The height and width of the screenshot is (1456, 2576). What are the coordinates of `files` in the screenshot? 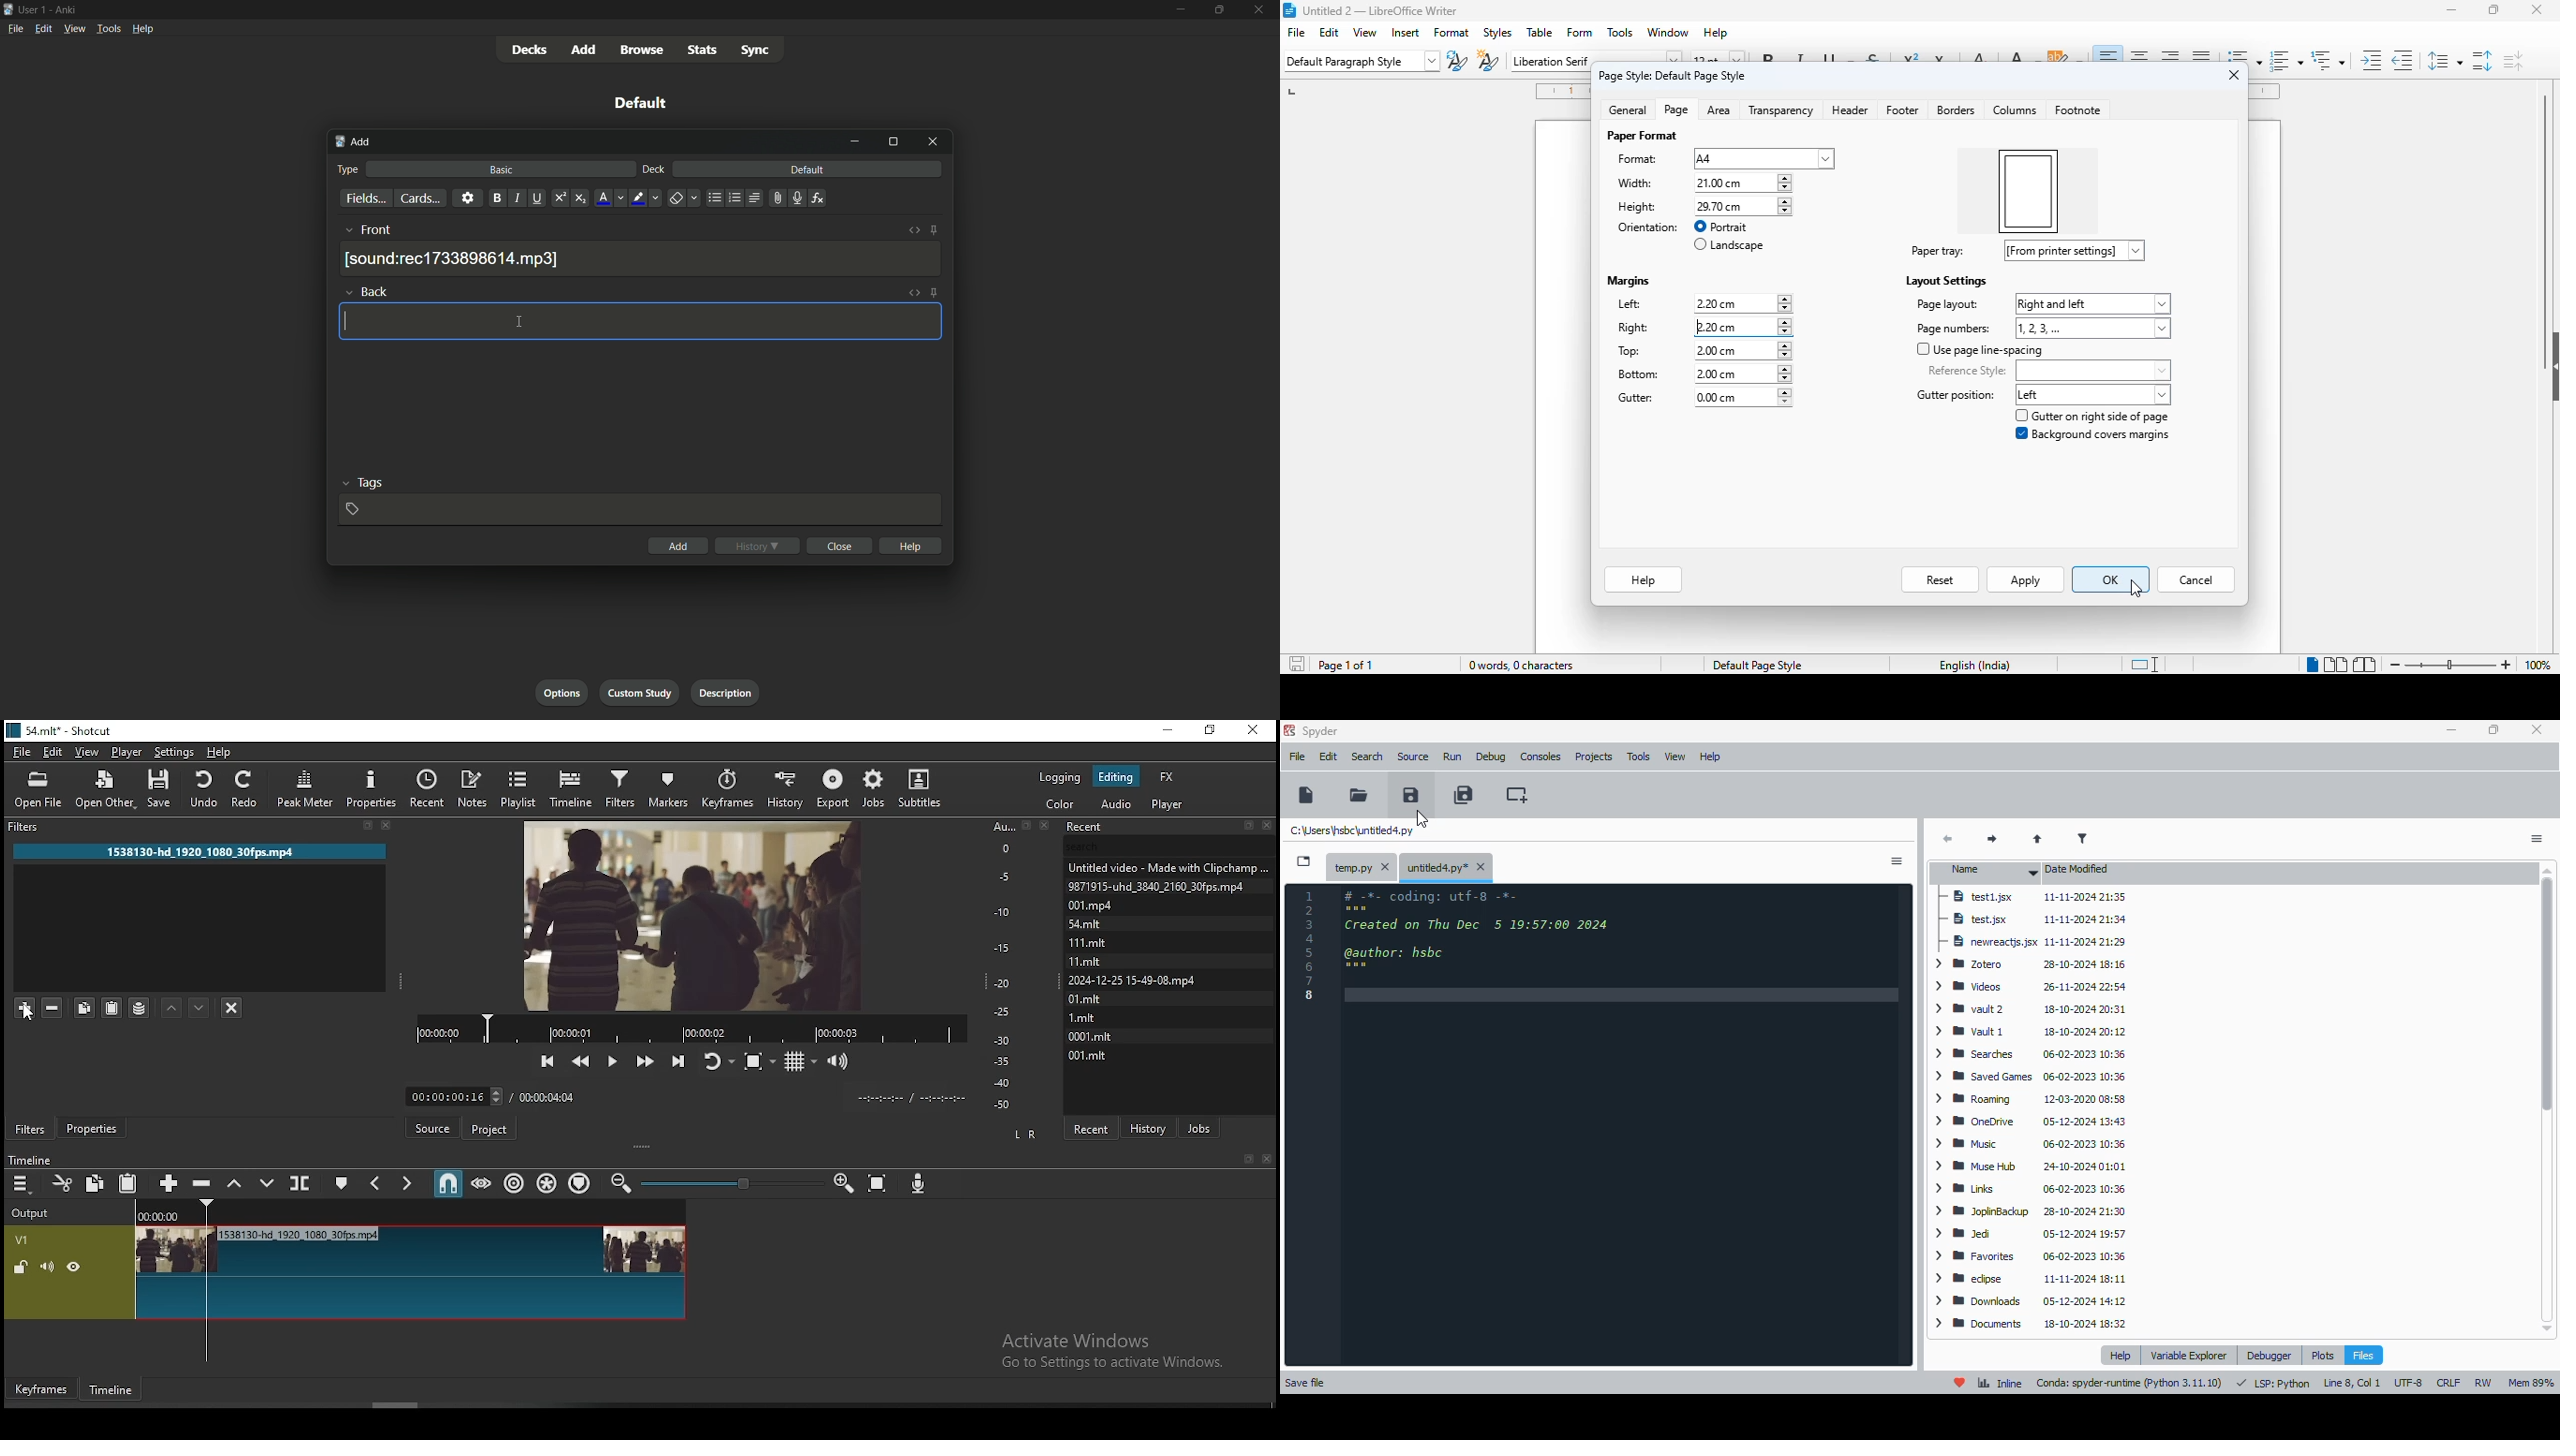 It's located at (2362, 1355).